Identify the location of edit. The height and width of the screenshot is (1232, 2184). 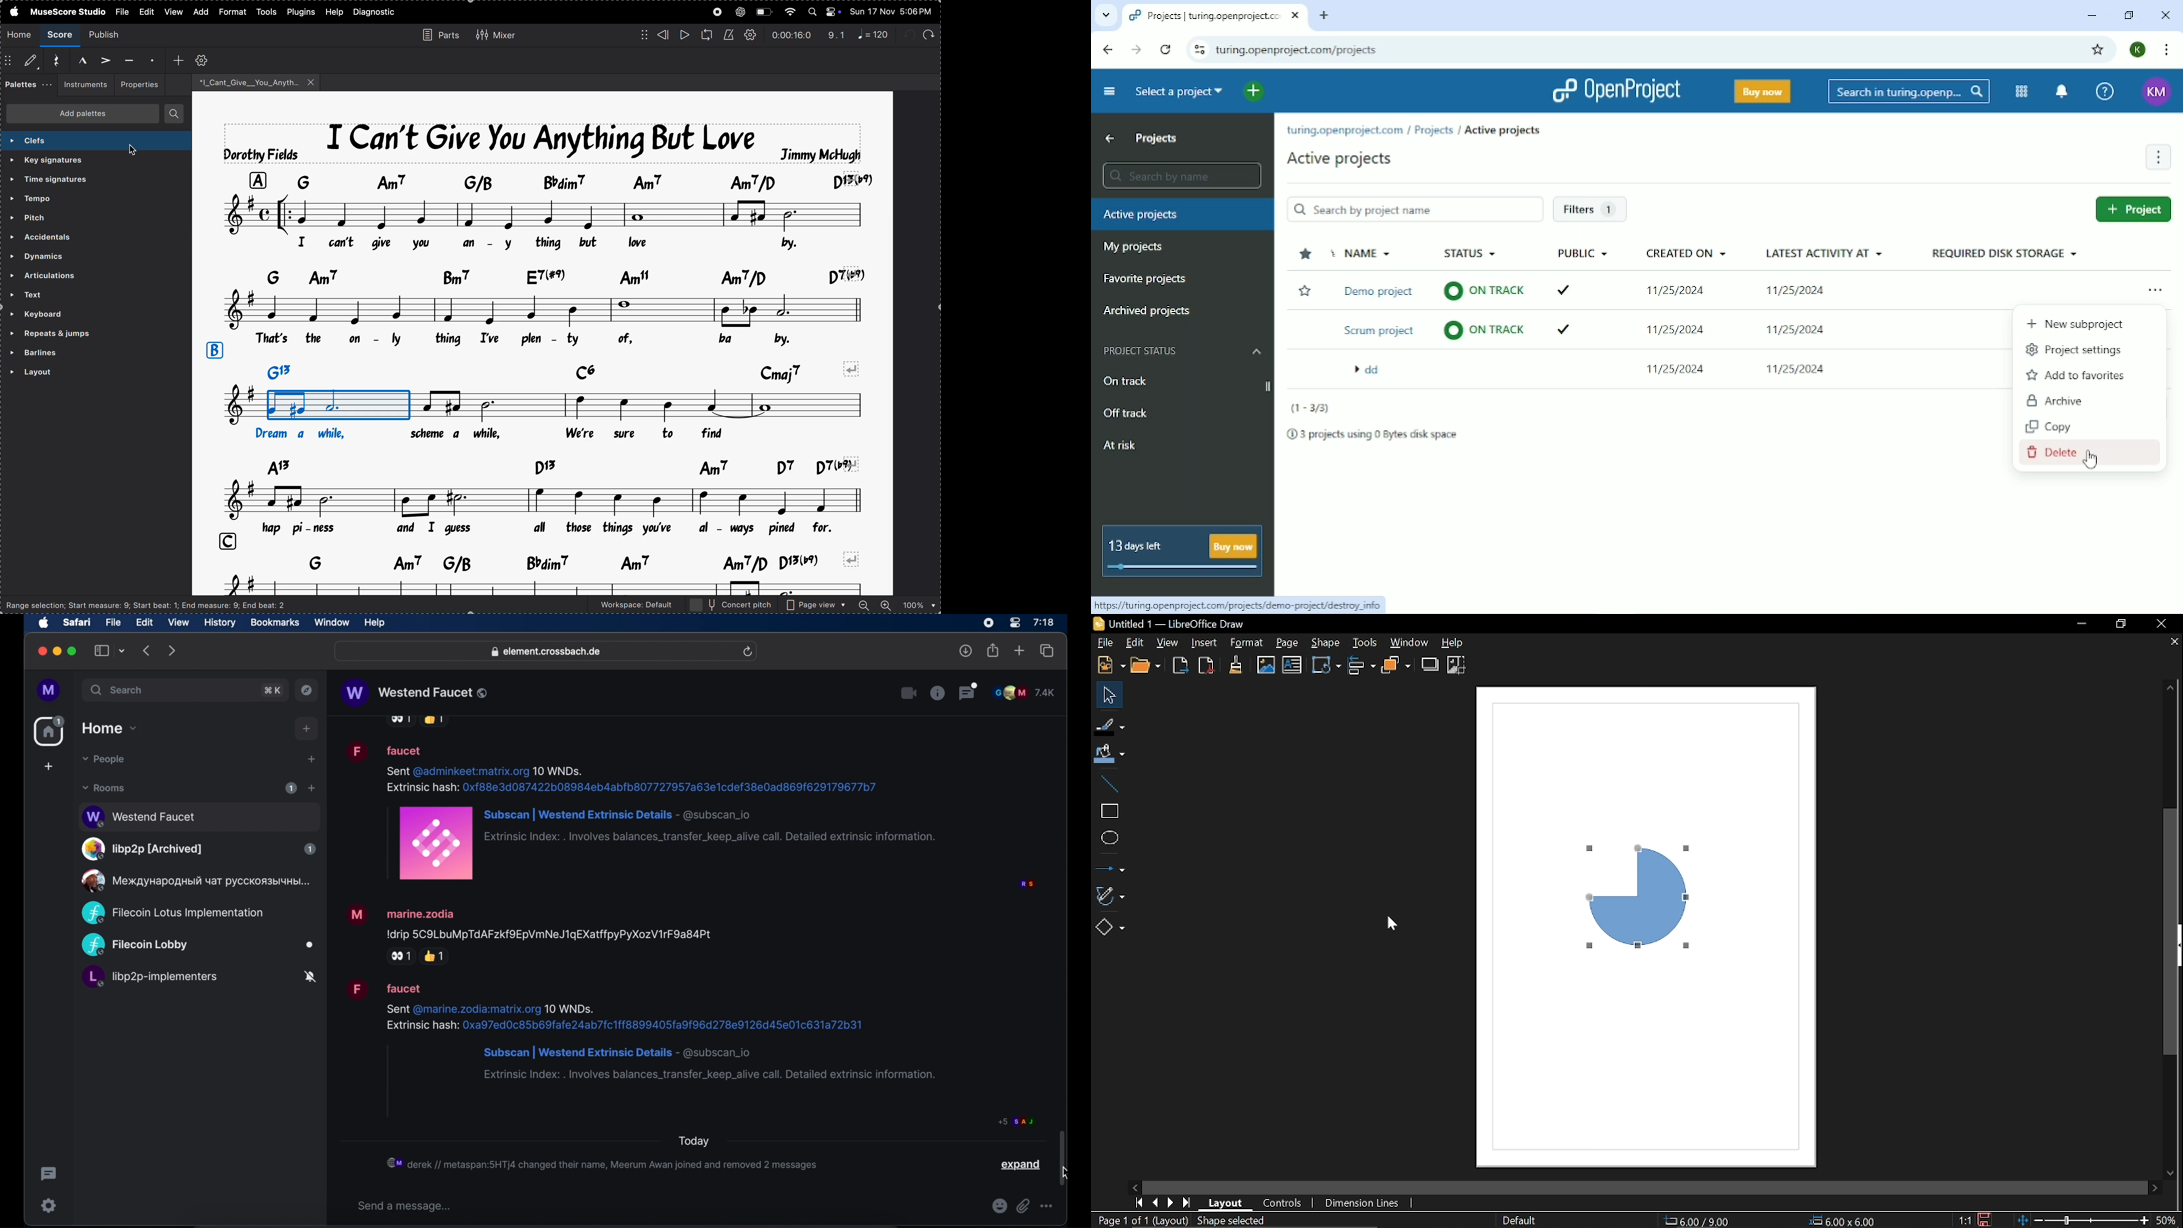
(144, 622).